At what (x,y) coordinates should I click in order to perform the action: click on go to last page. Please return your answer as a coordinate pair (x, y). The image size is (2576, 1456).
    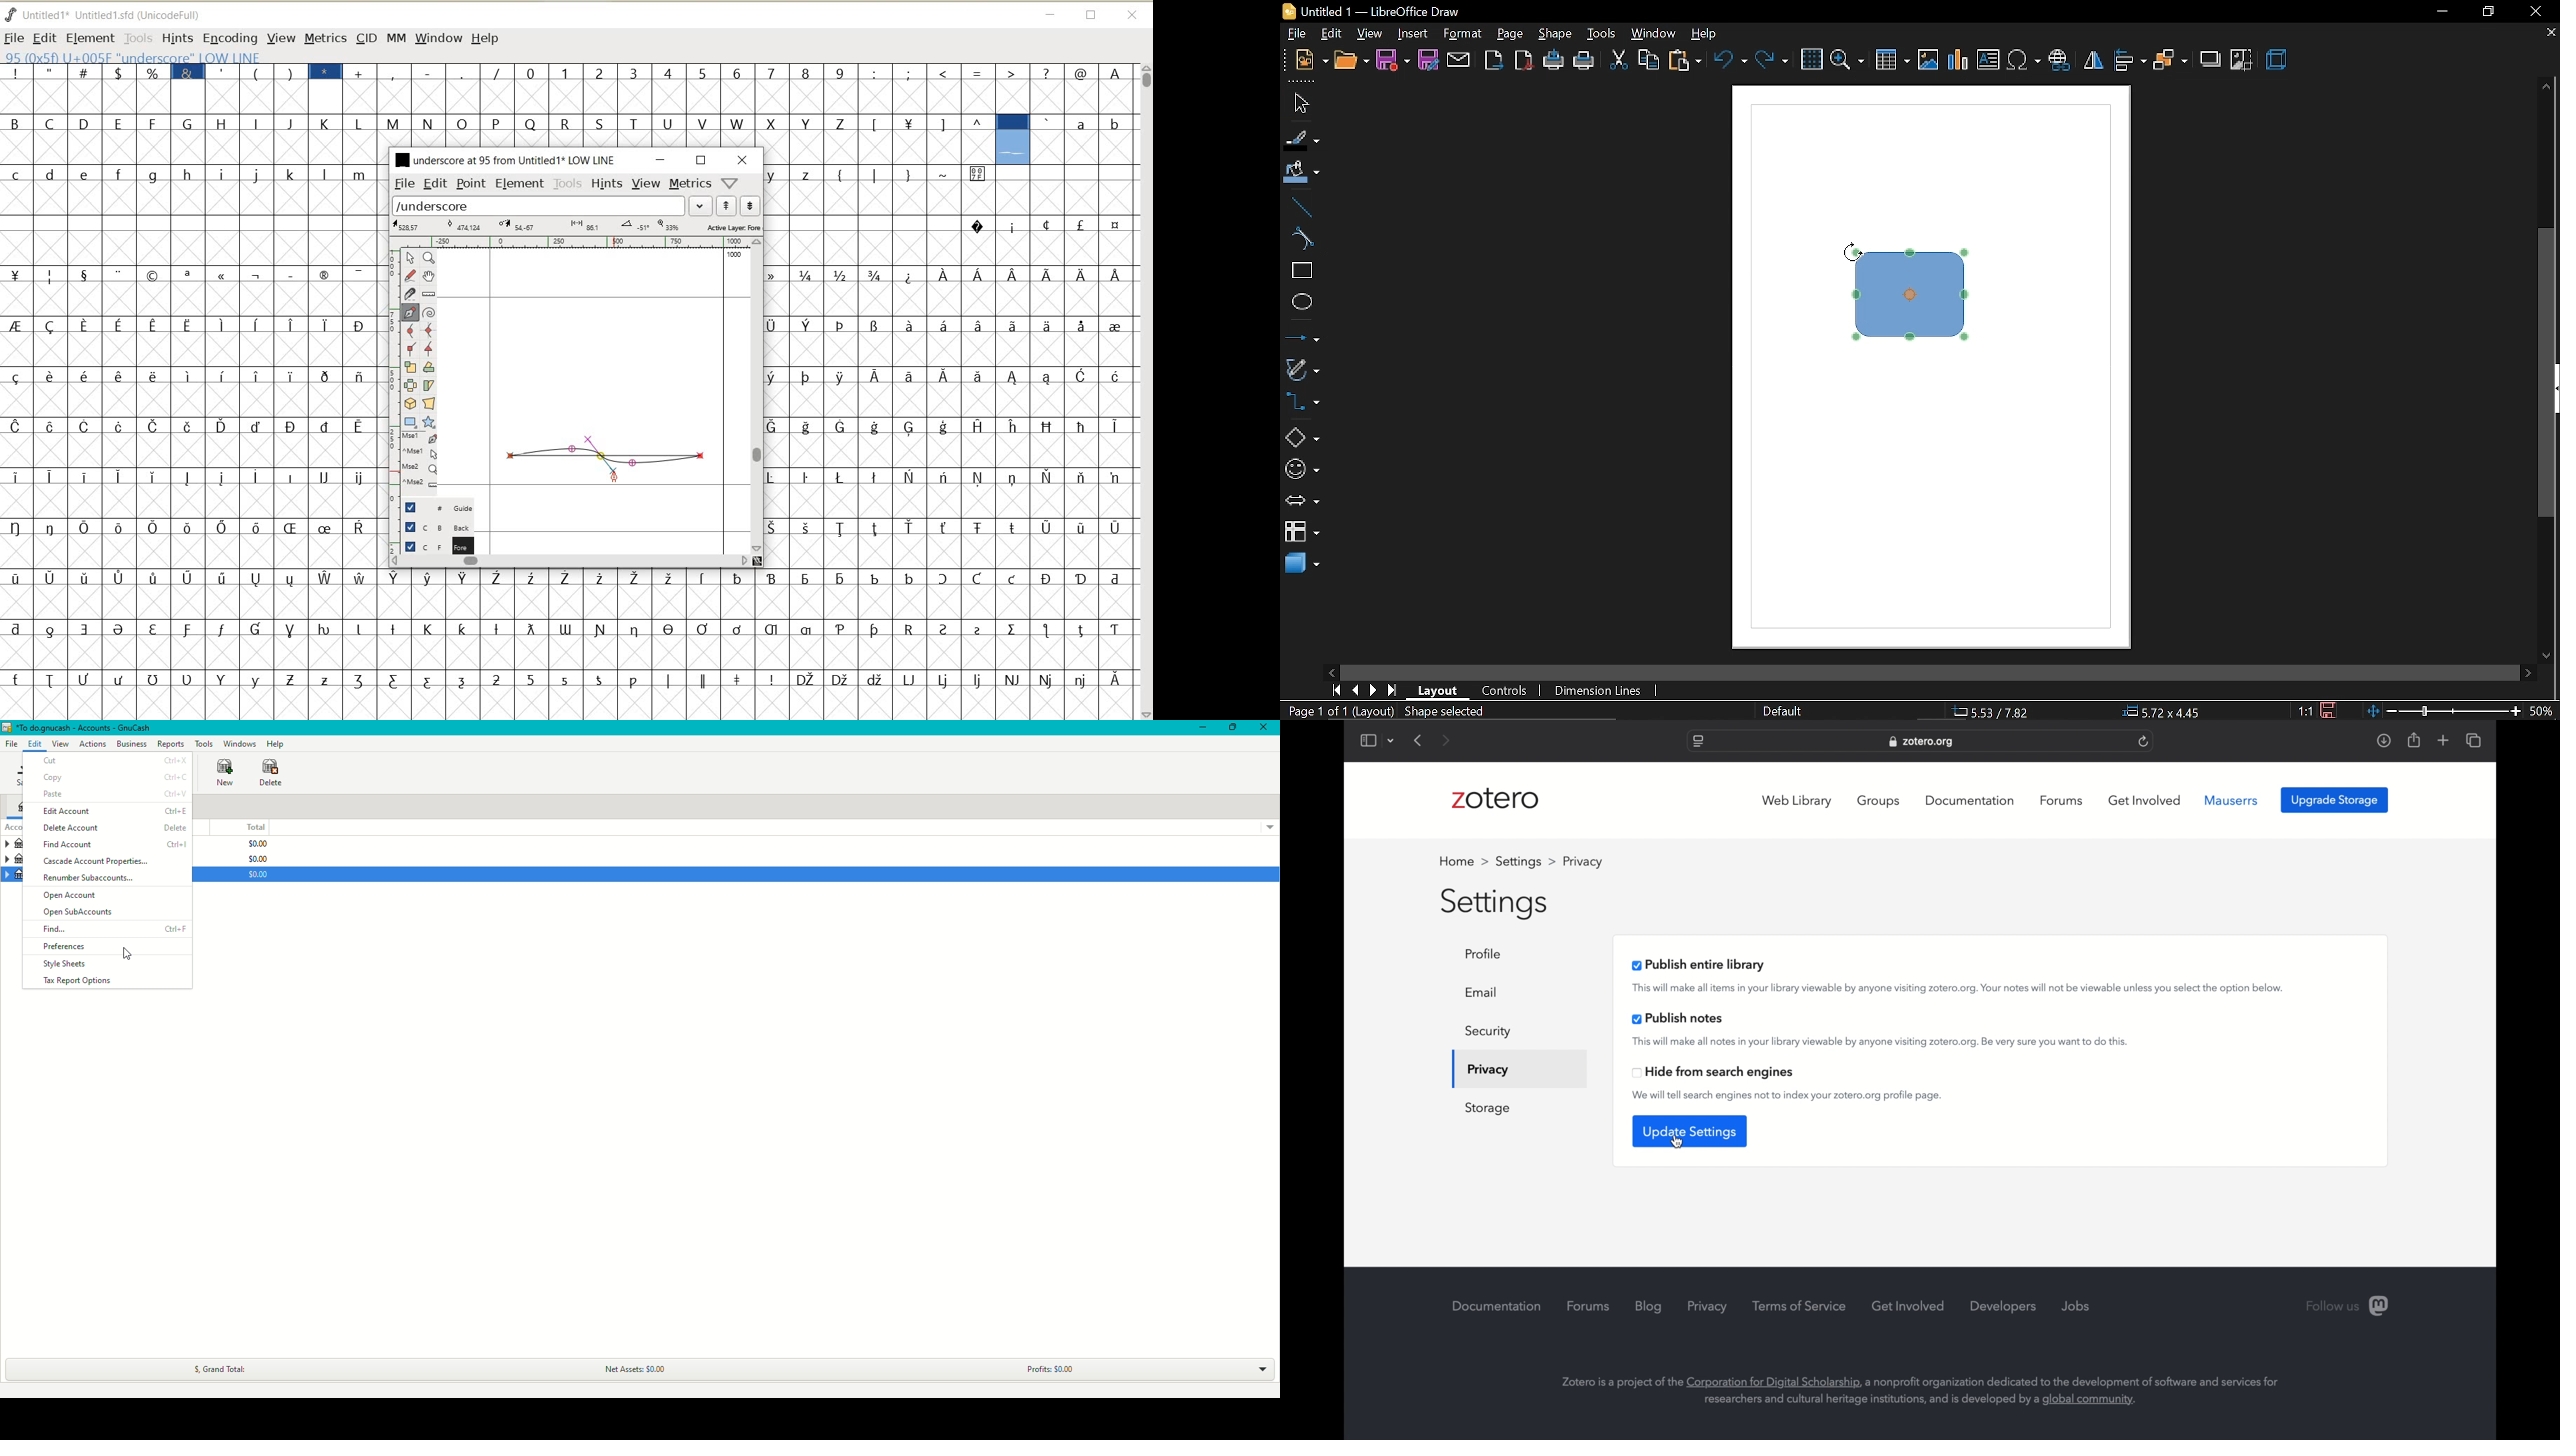
    Looking at the image, I should click on (1394, 691).